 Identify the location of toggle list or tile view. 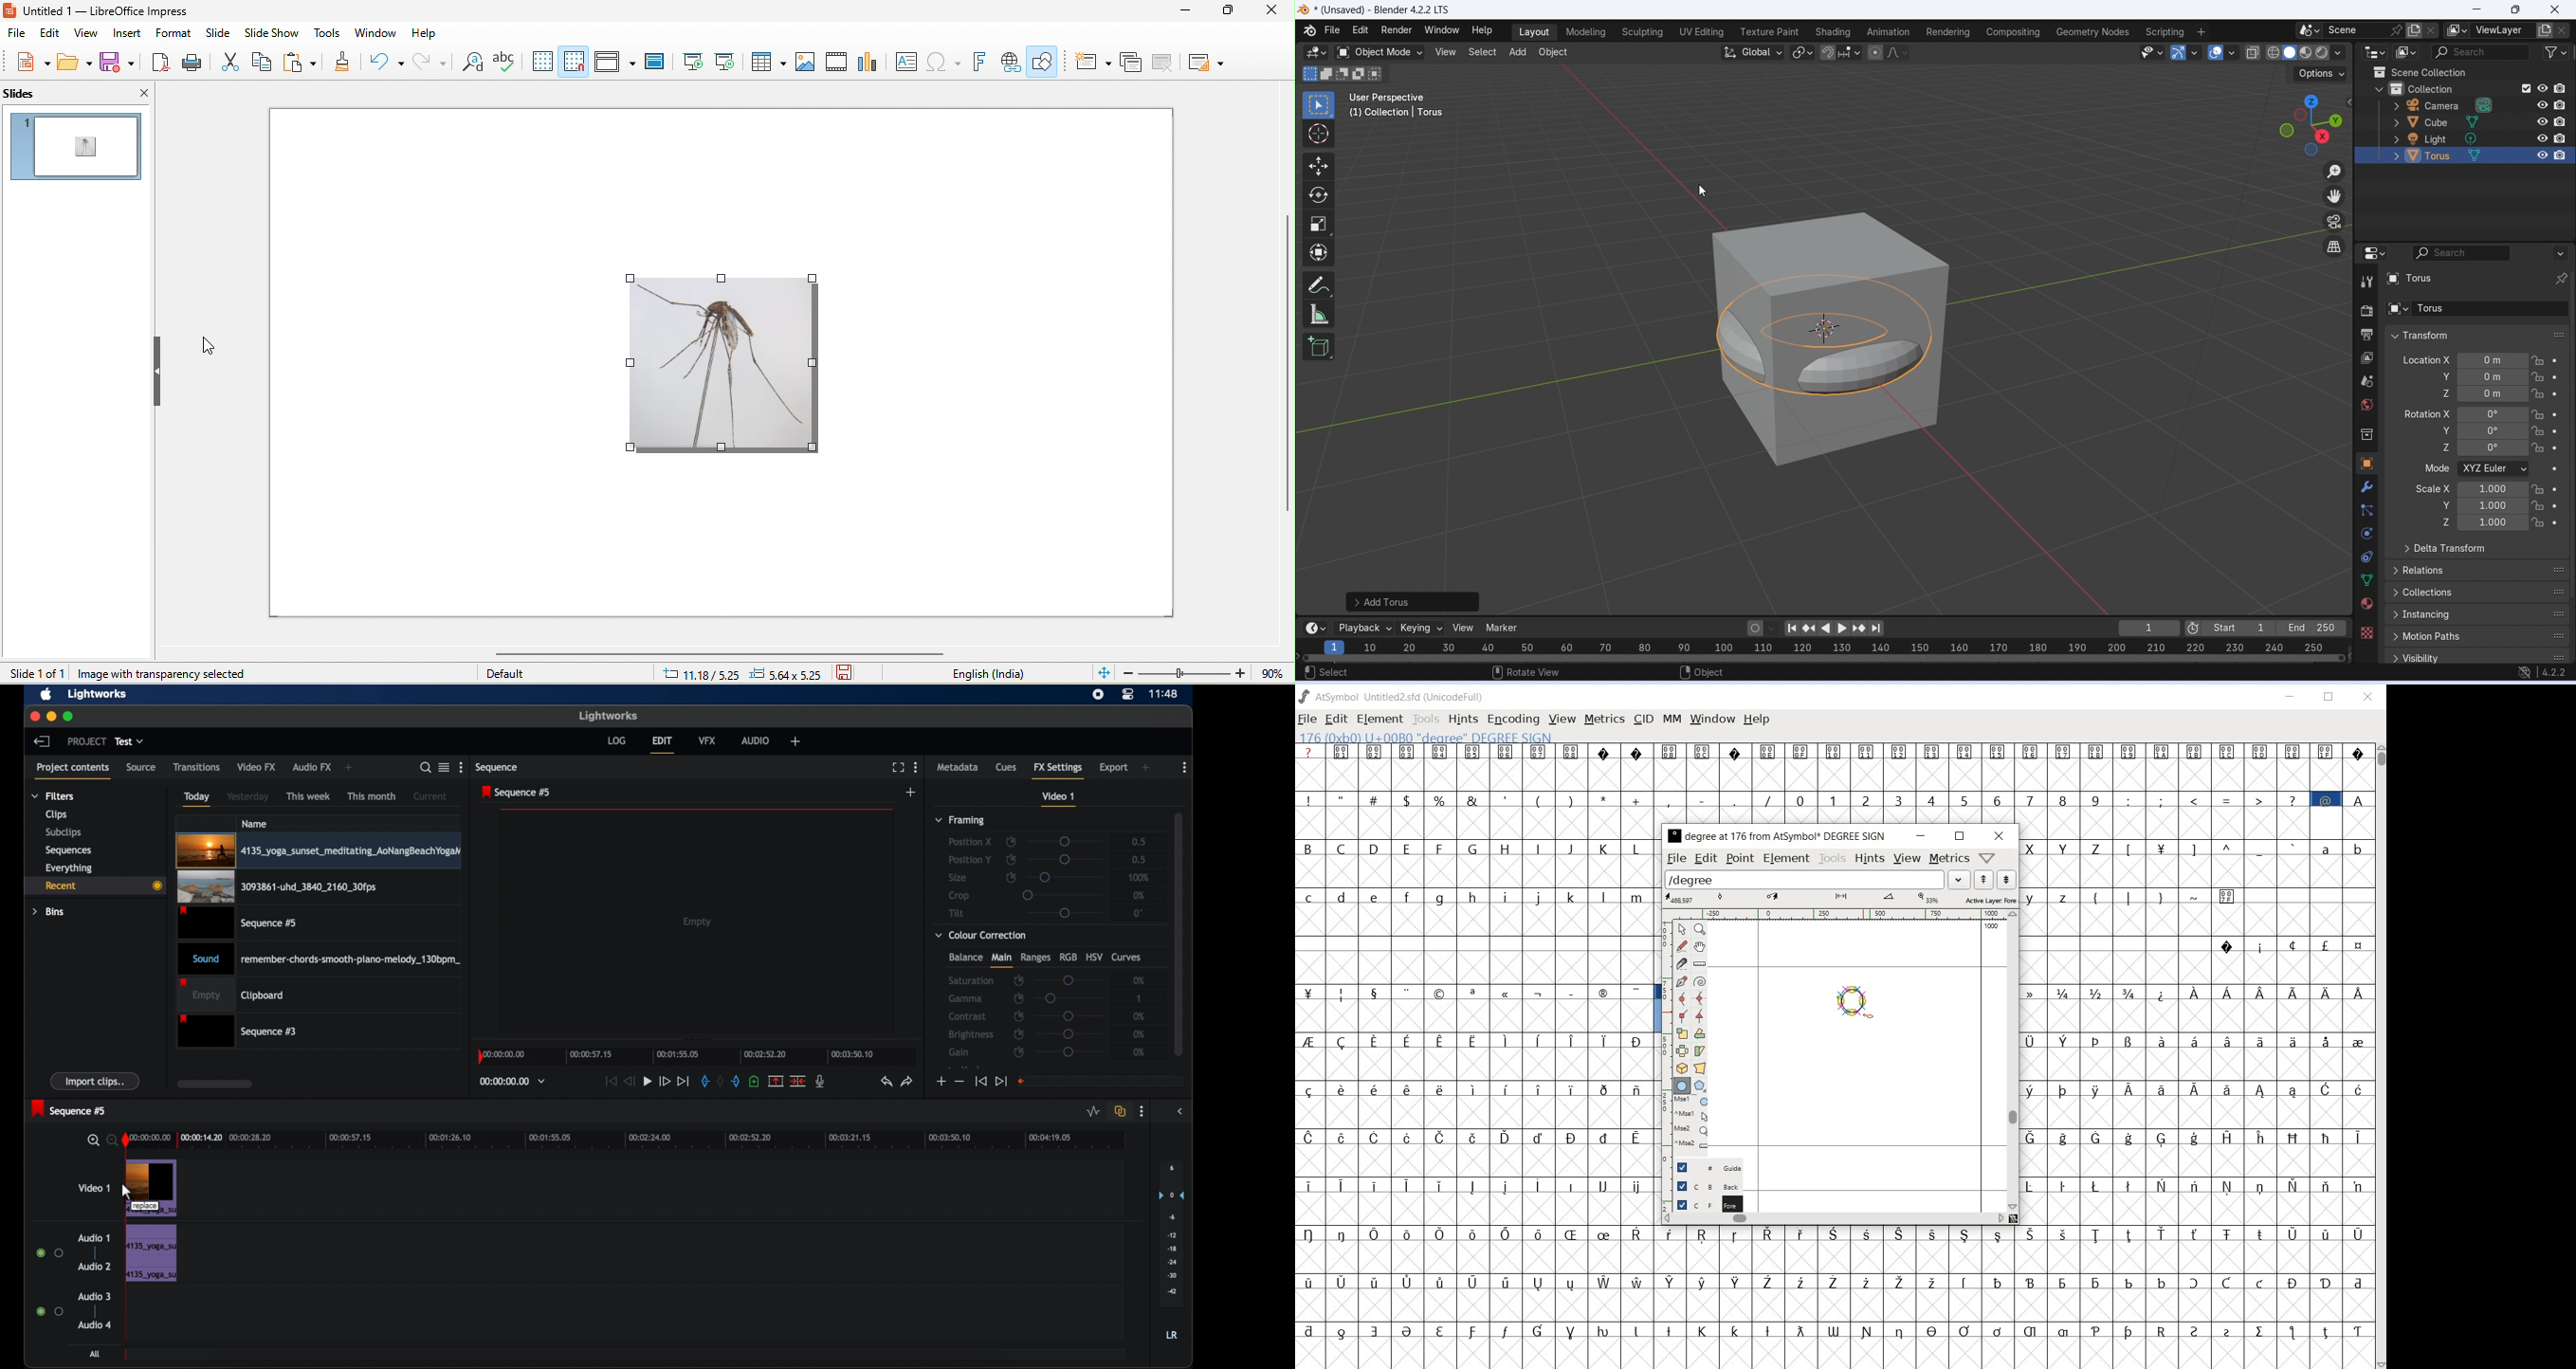
(444, 767).